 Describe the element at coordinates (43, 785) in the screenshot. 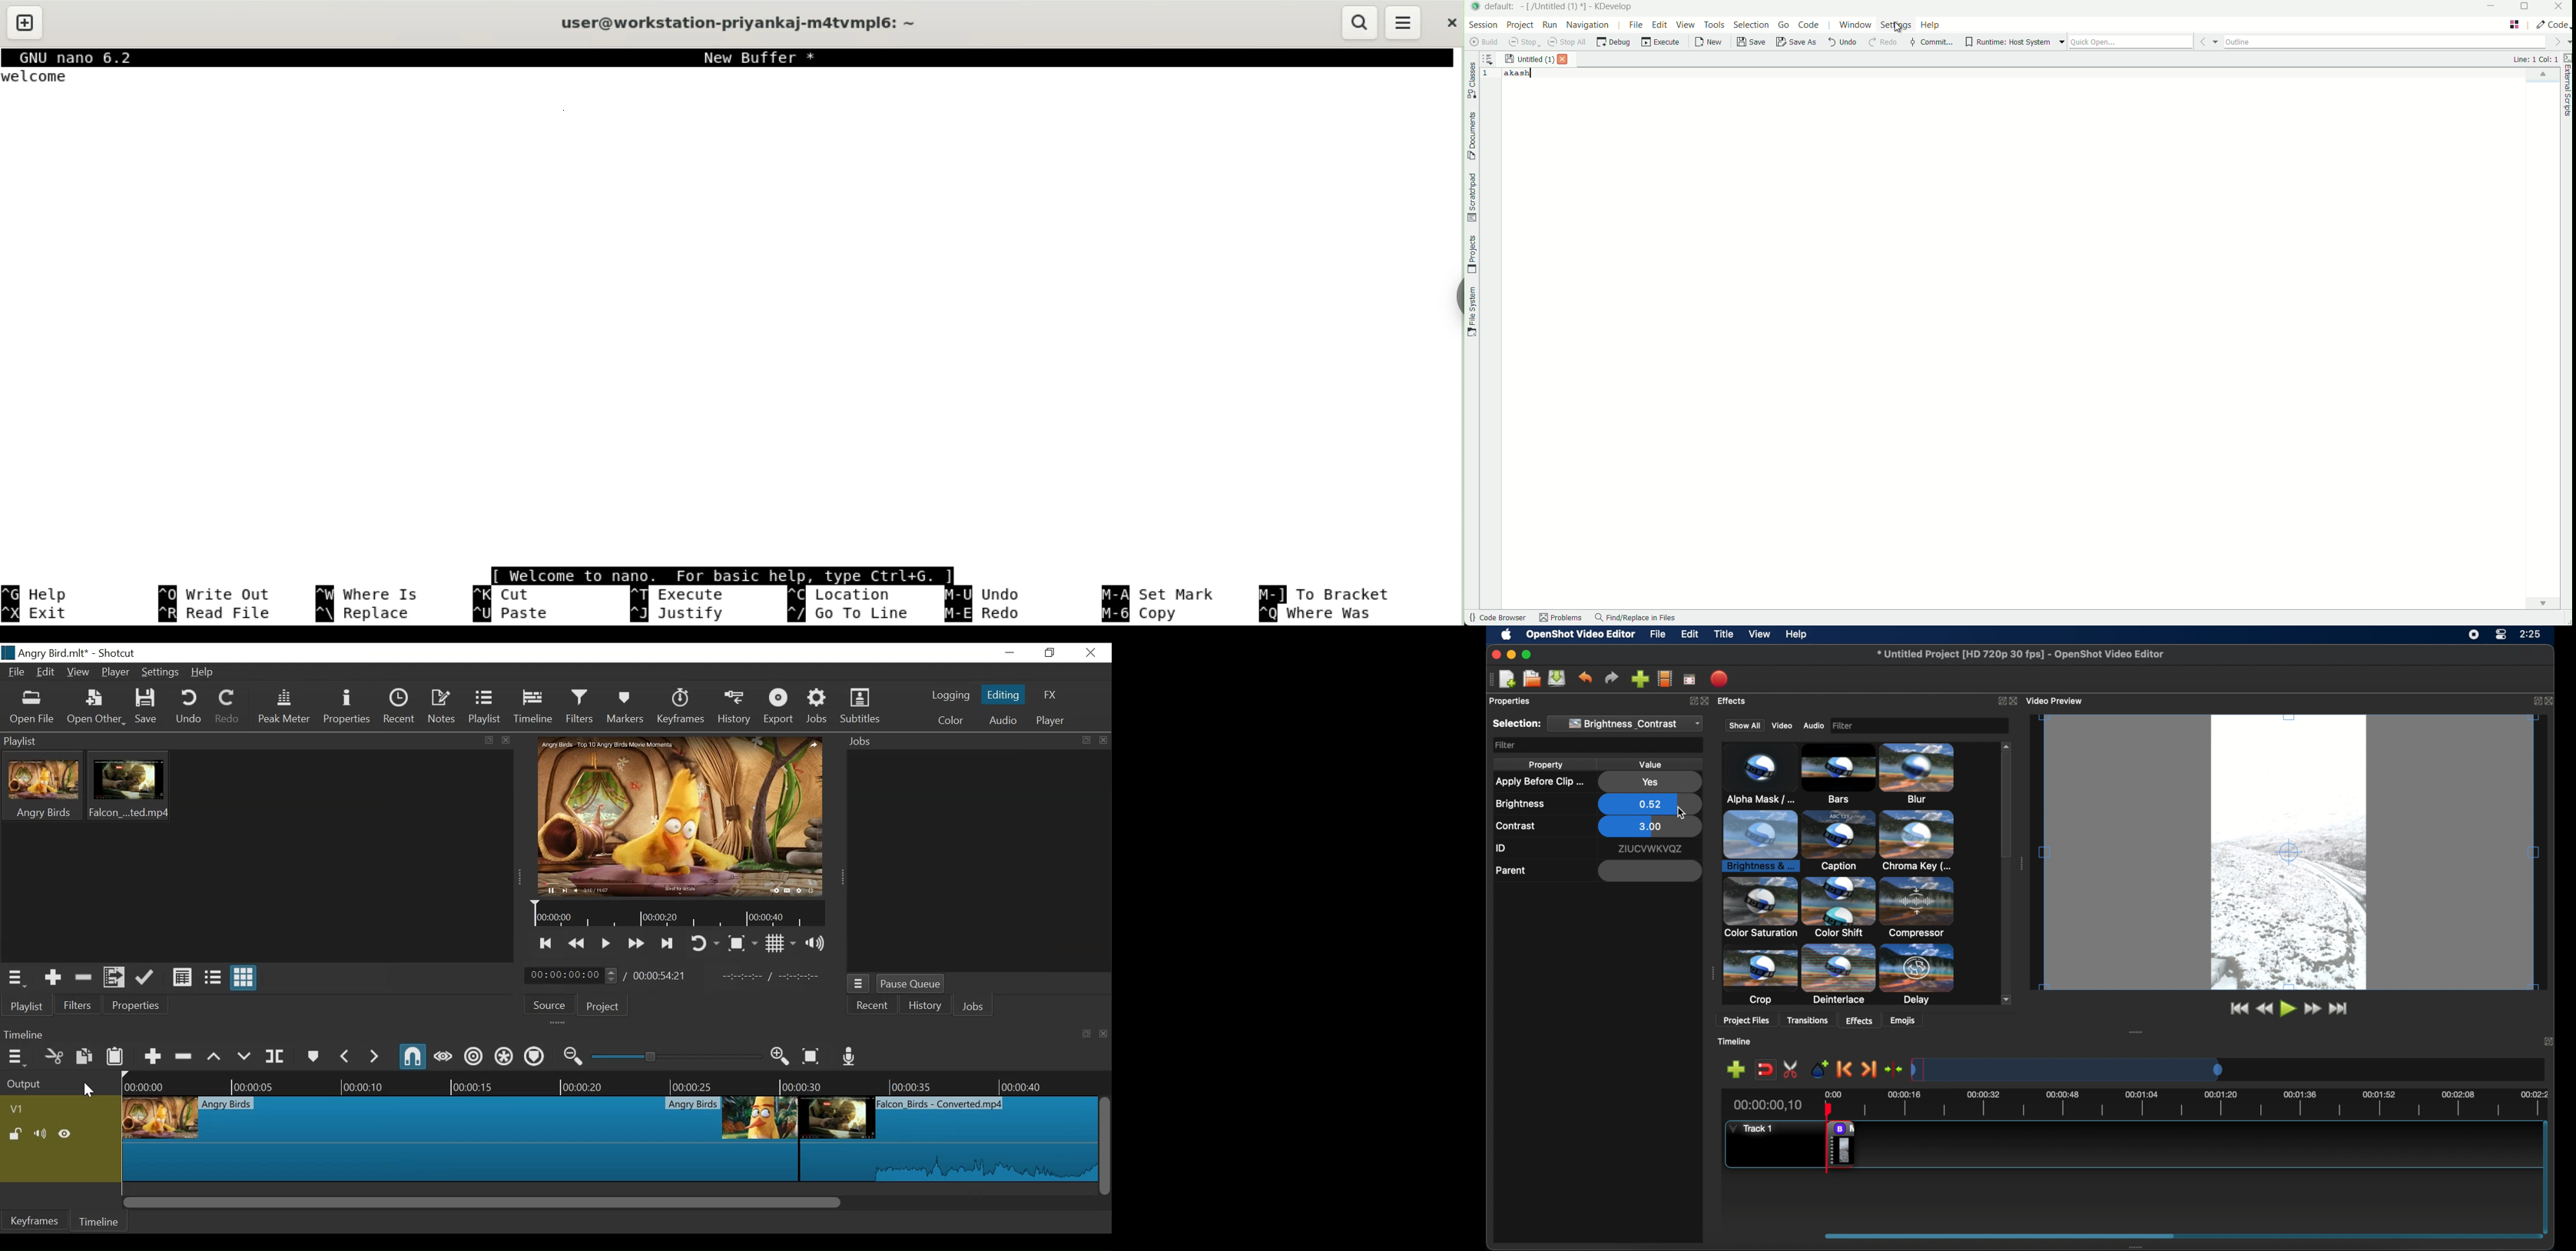

I see `Clip` at that location.